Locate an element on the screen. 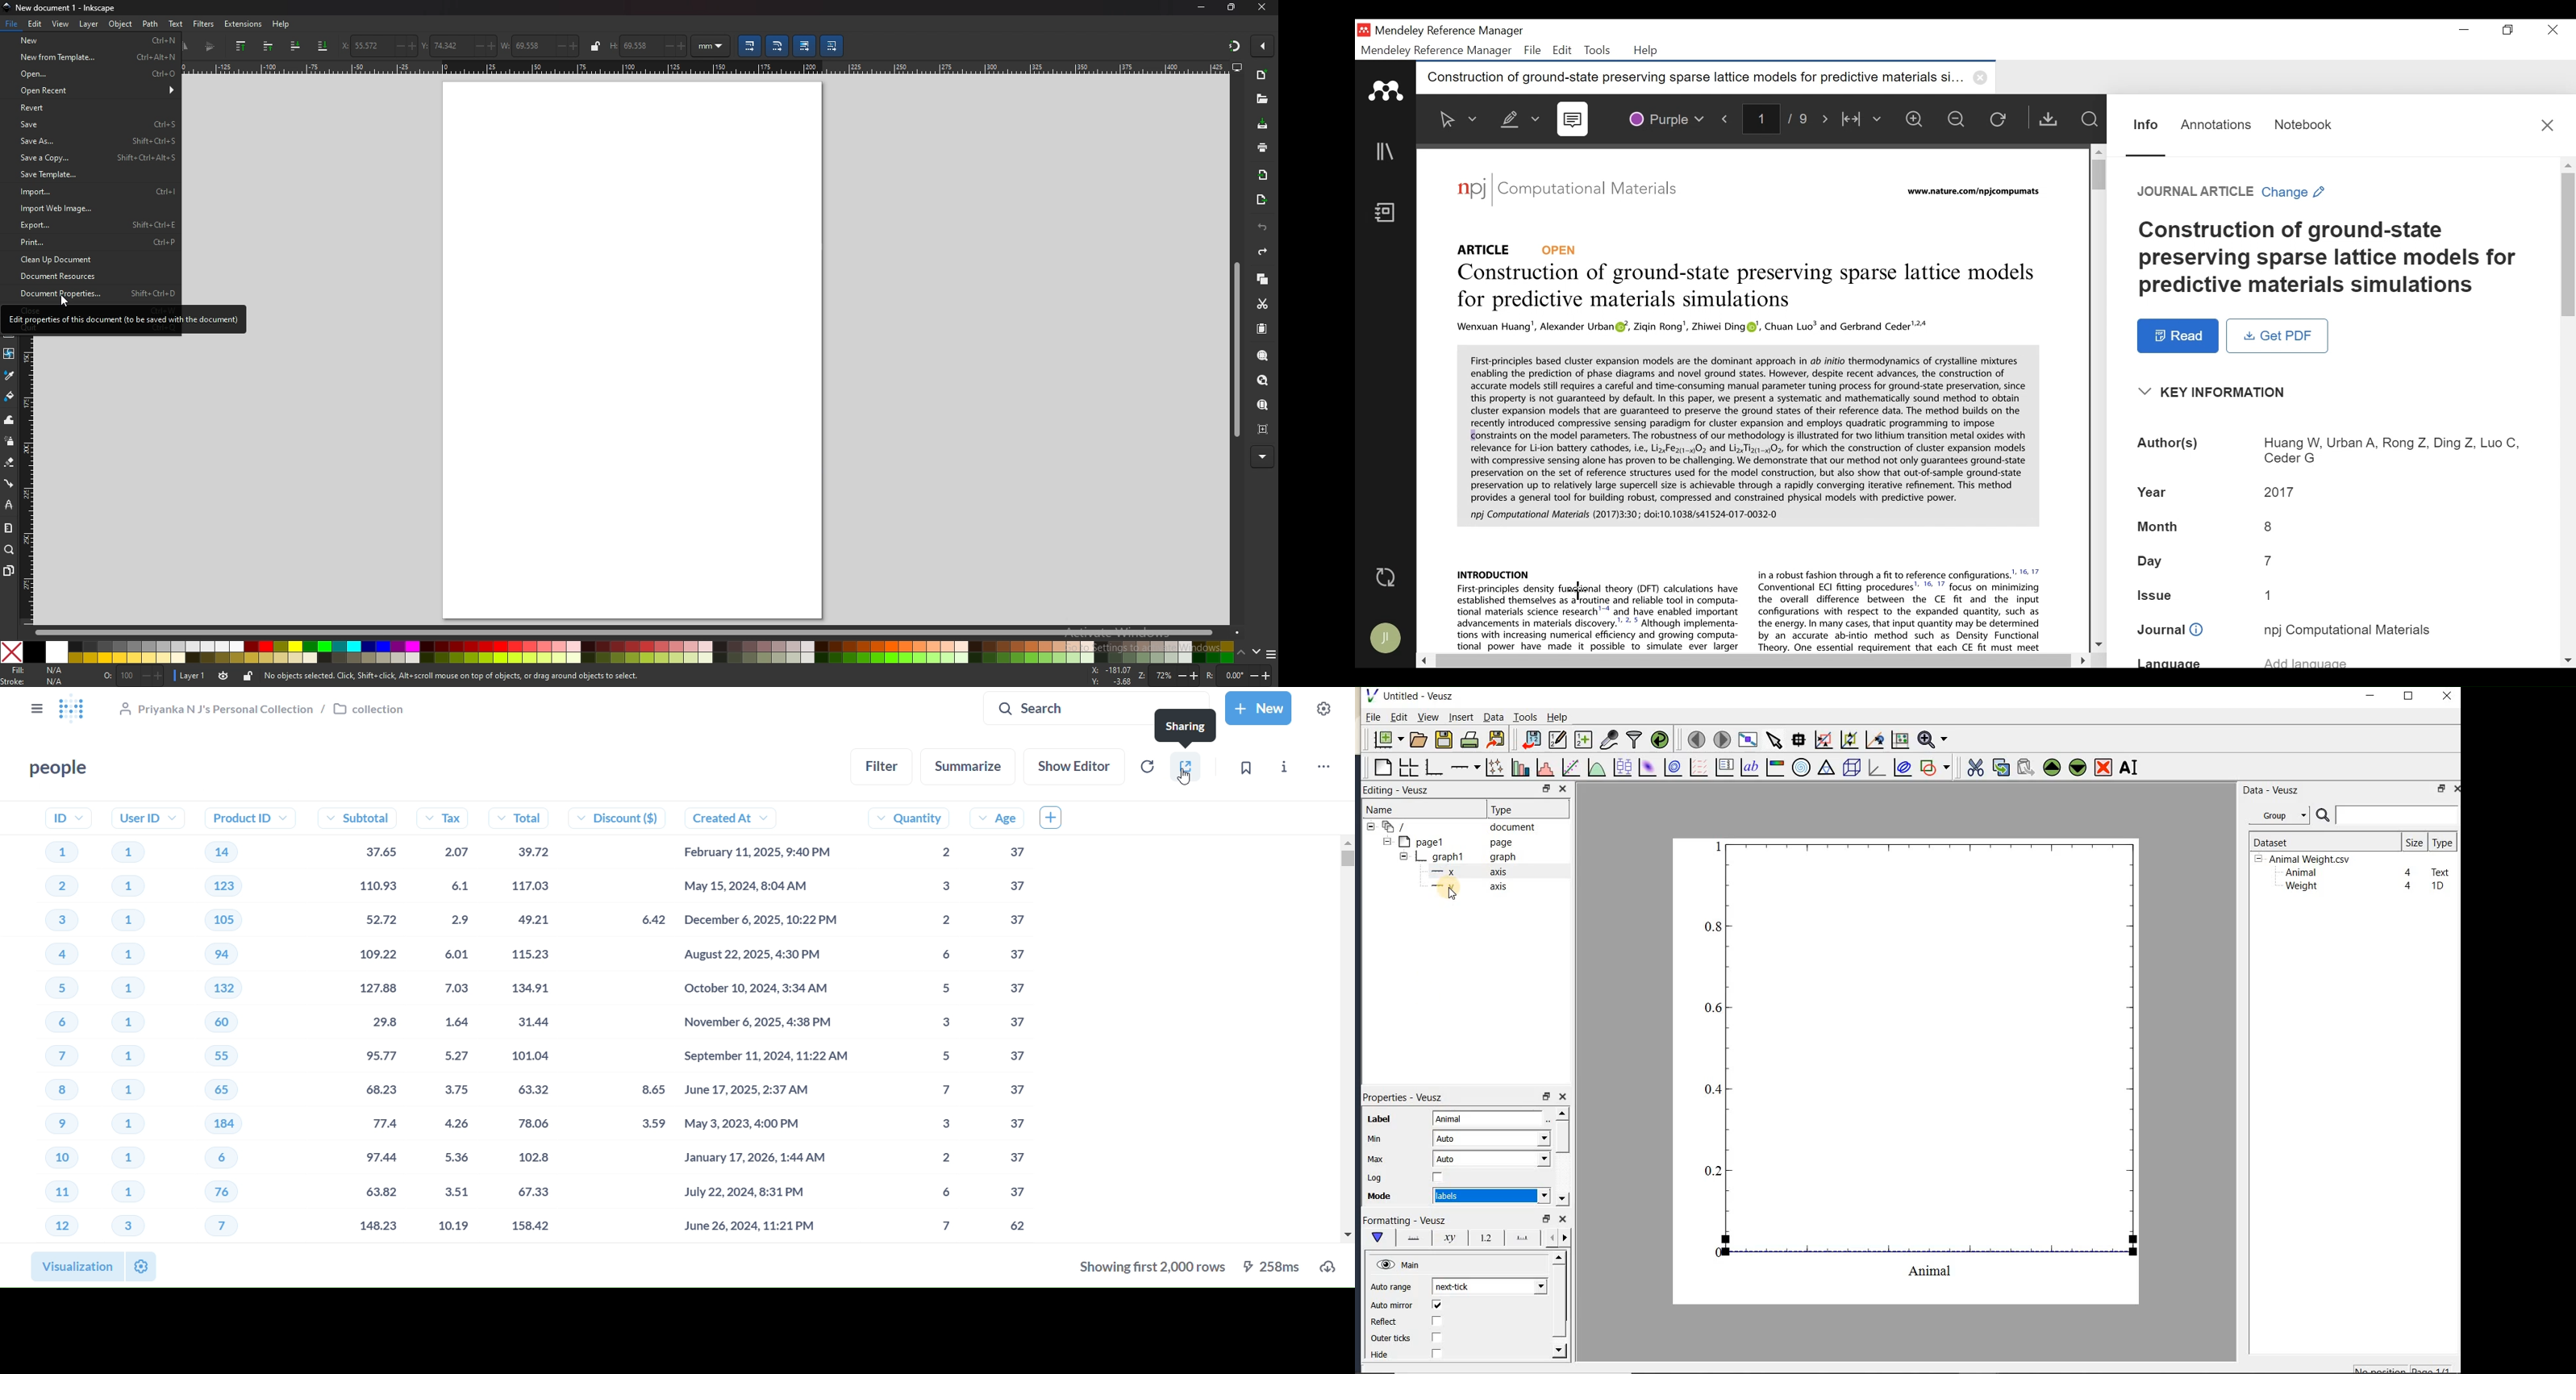 The height and width of the screenshot is (1400, 2576). - is located at coordinates (667, 47).